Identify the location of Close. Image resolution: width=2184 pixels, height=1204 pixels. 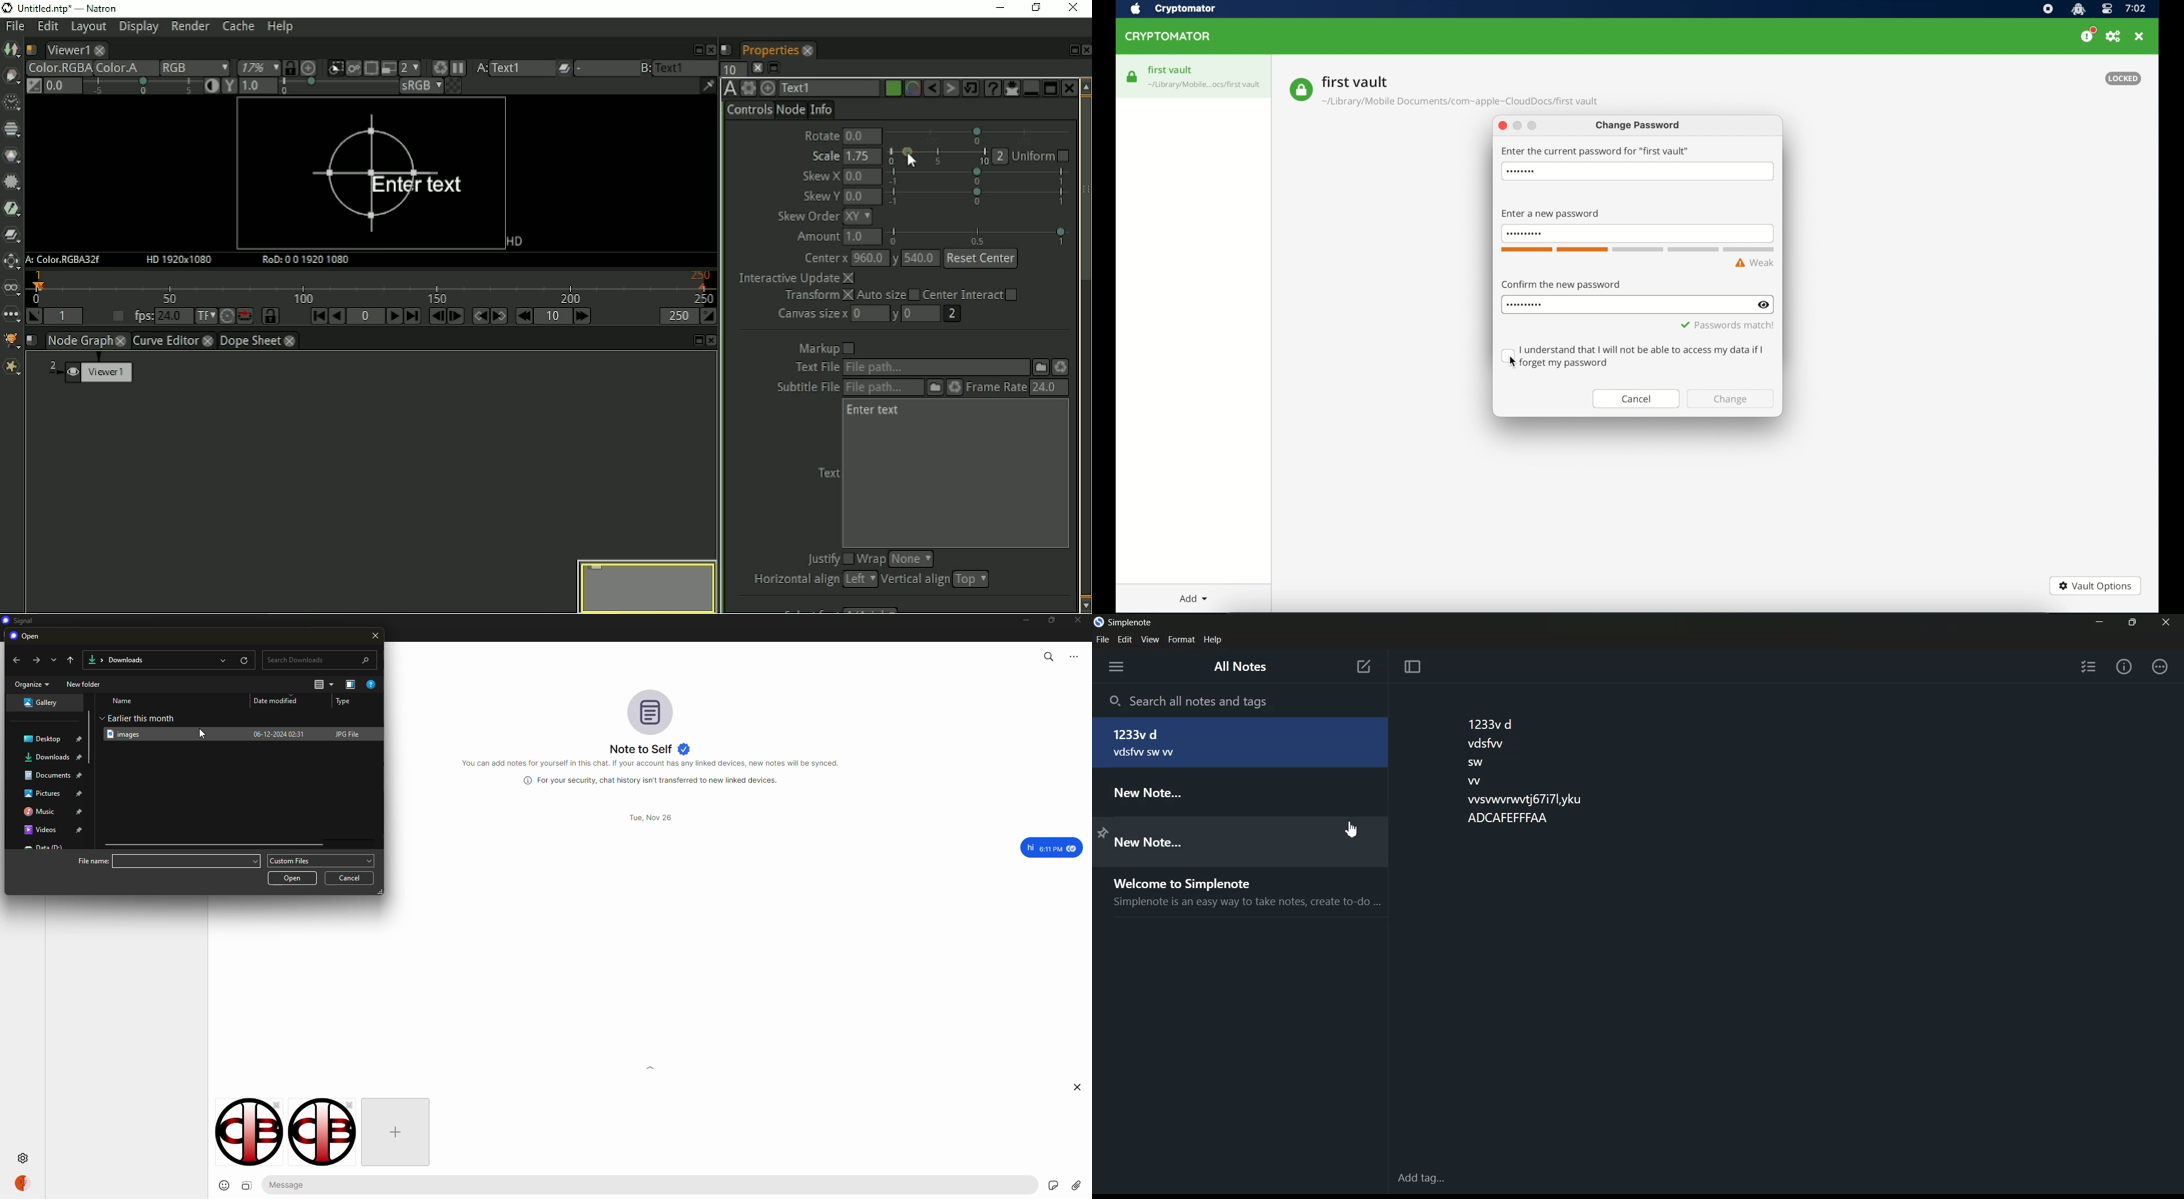
(2165, 621).